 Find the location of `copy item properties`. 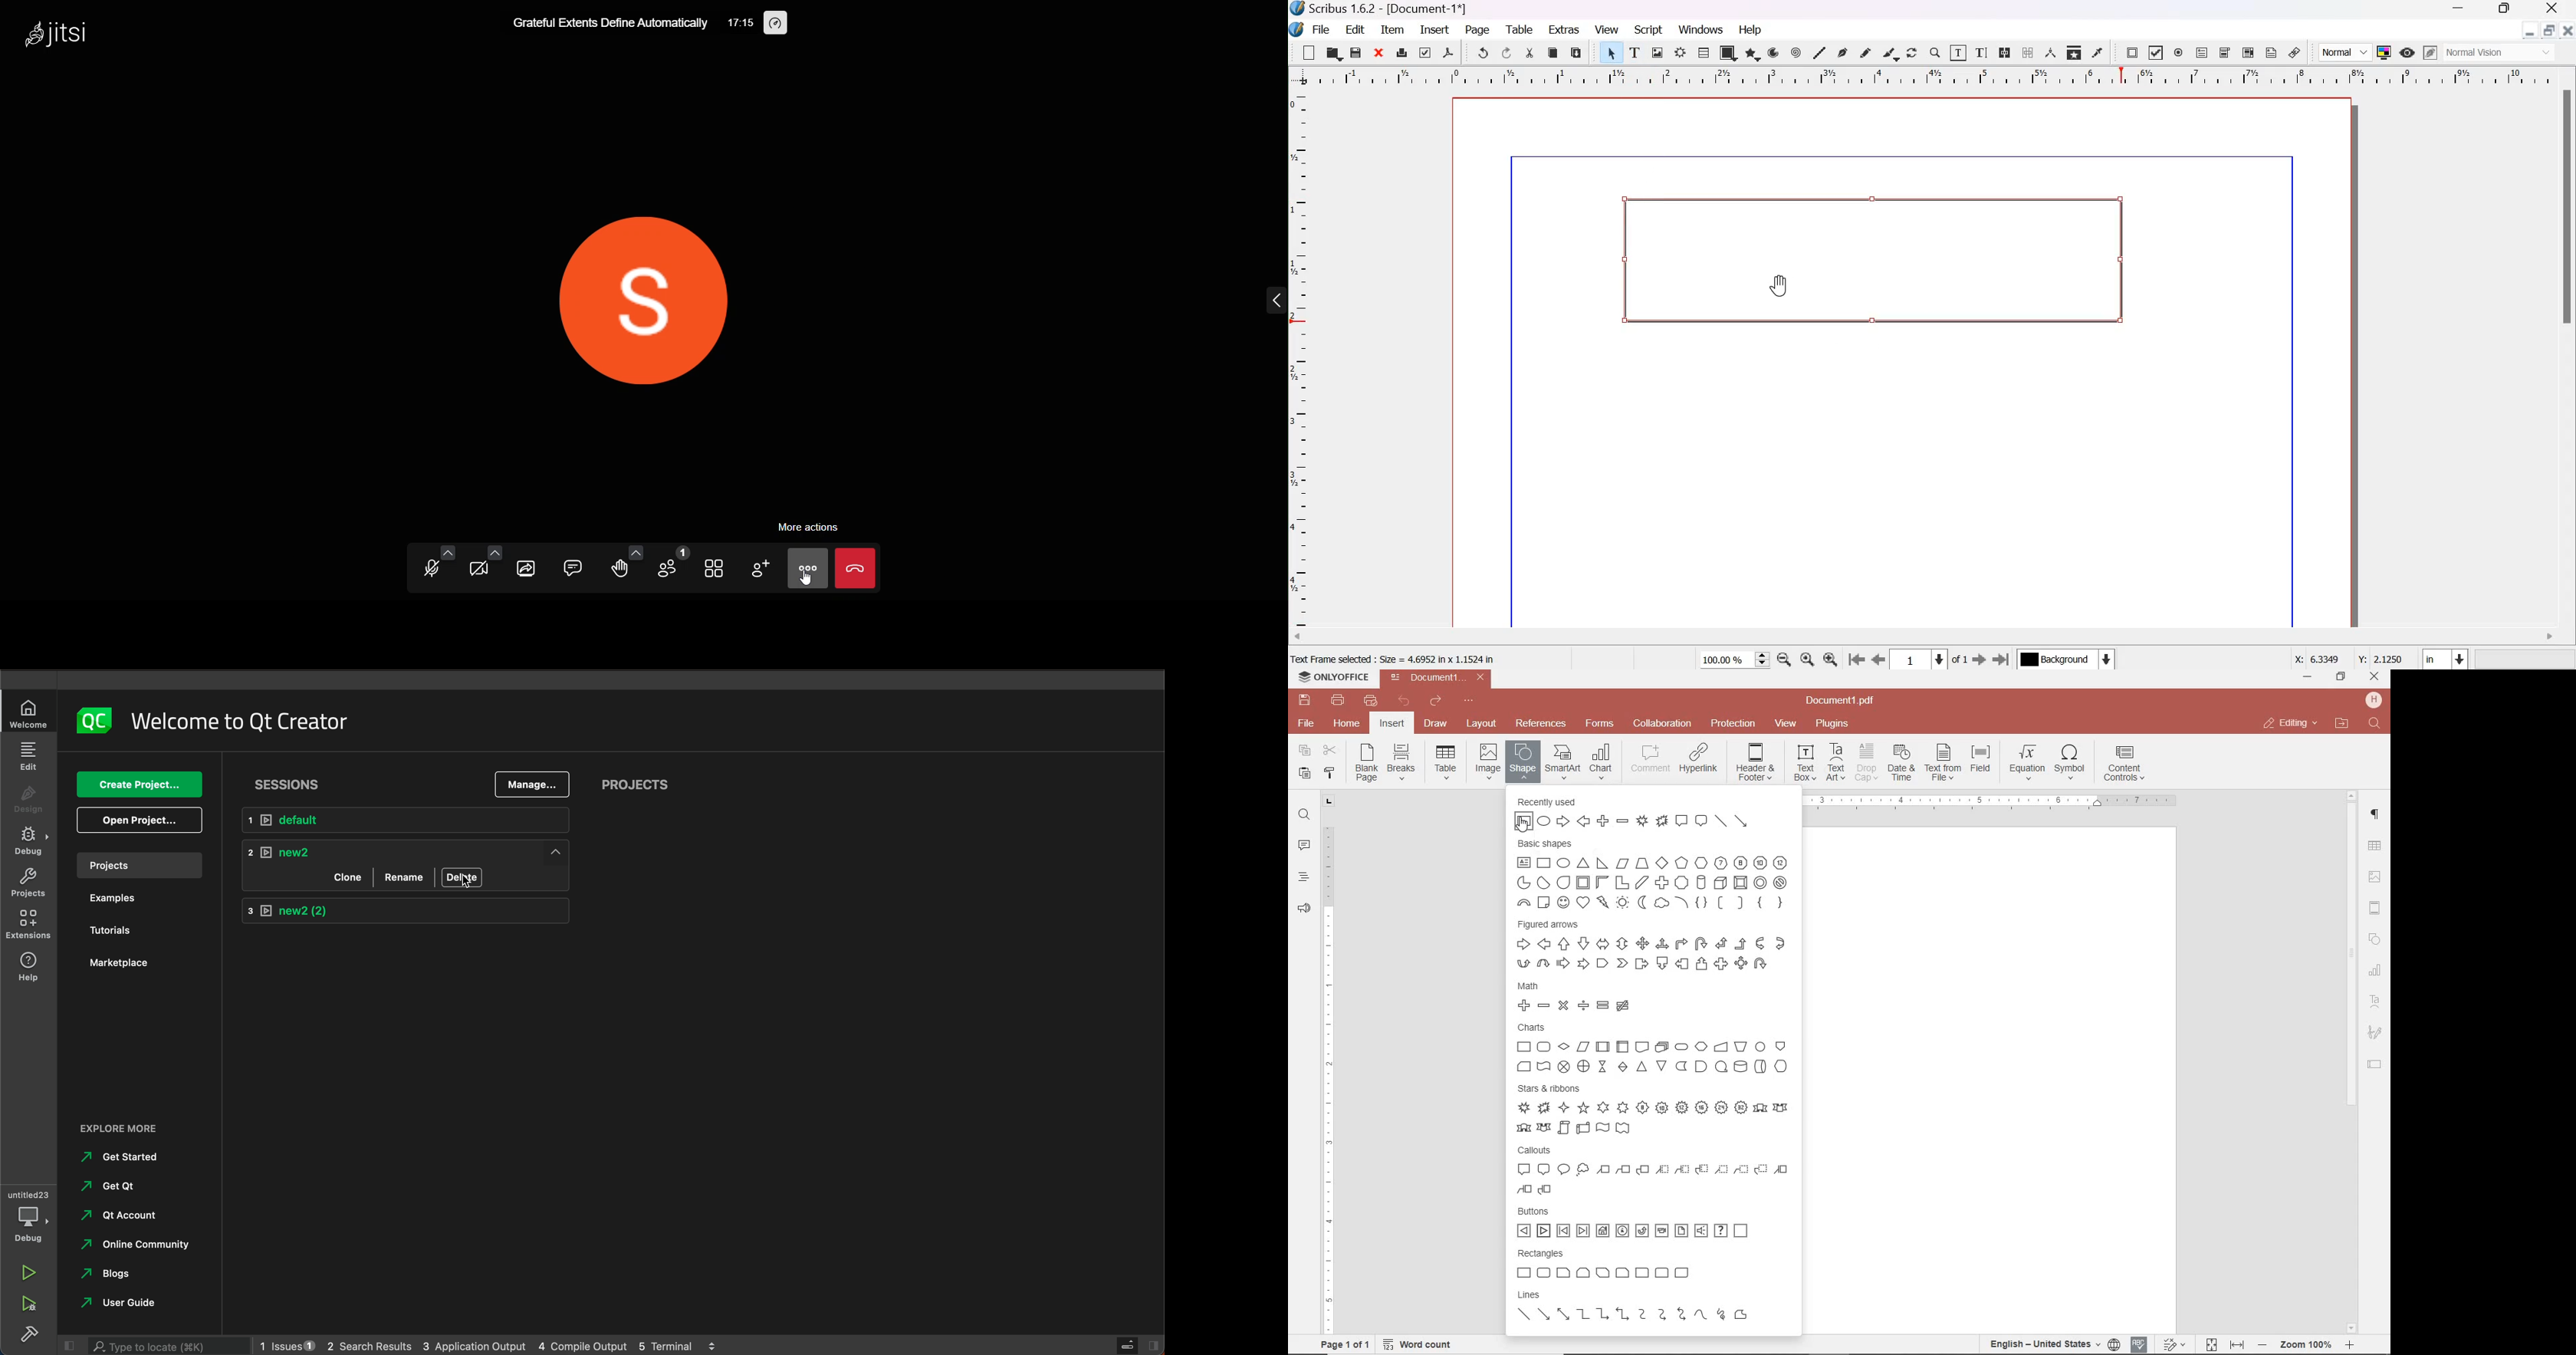

copy item properties is located at coordinates (2074, 52).